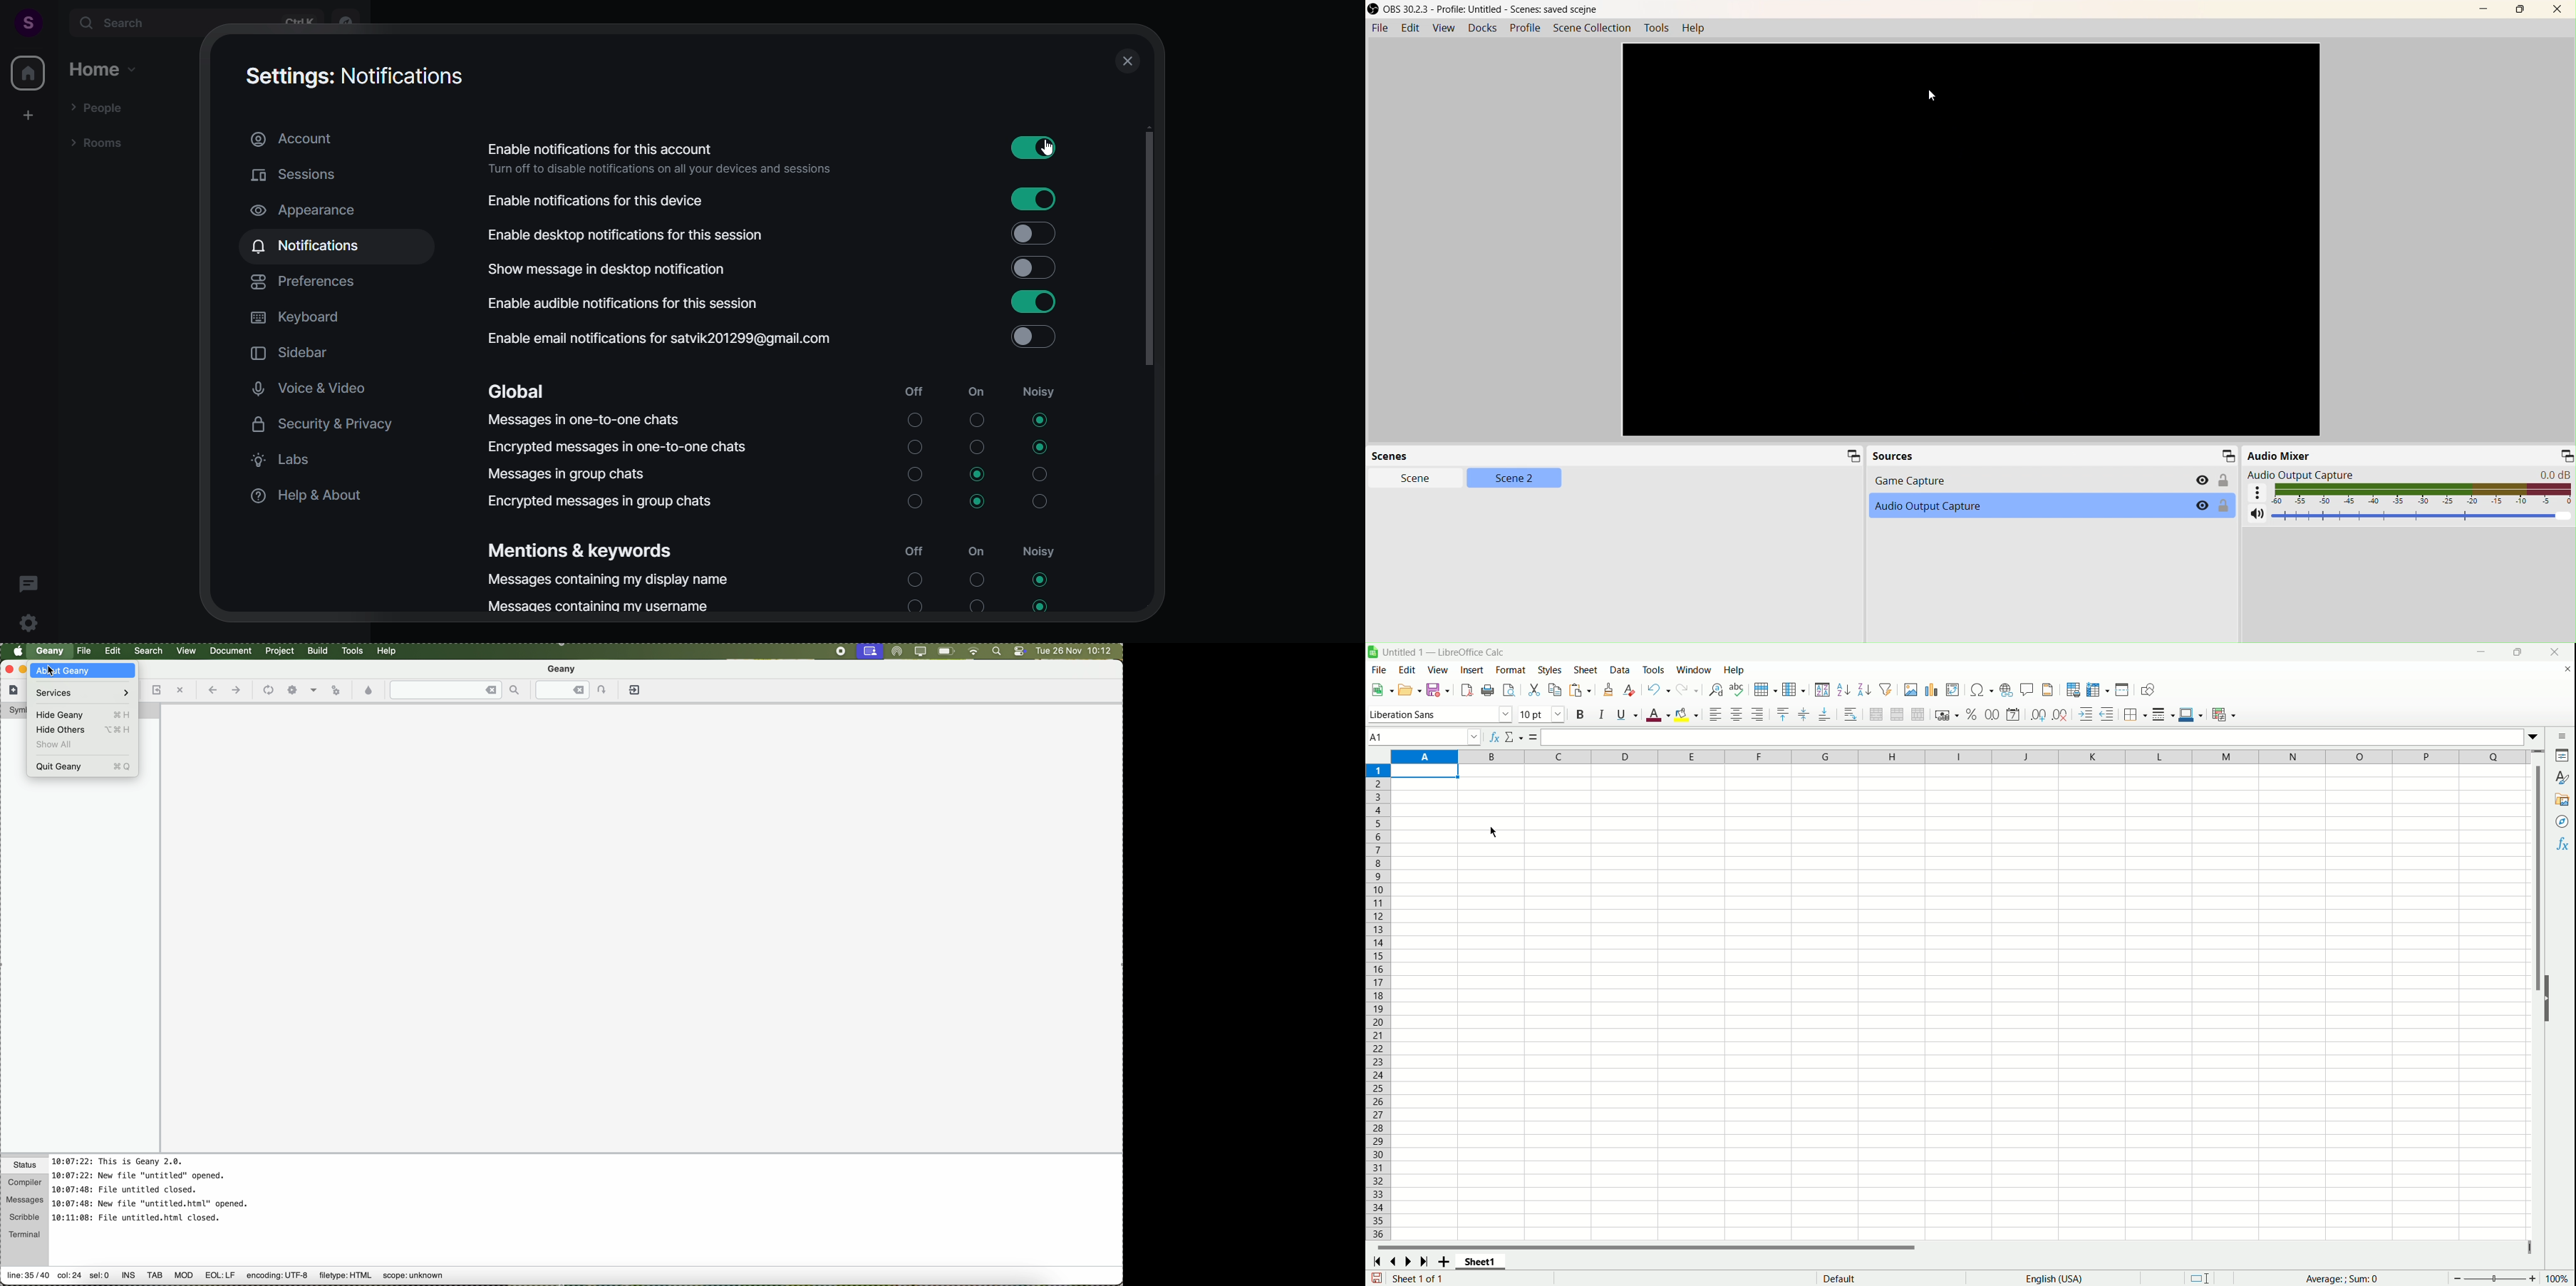  What do you see at coordinates (1527, 30) in the screenshot?
I see `Profile` at bounding box center [1527, 30].